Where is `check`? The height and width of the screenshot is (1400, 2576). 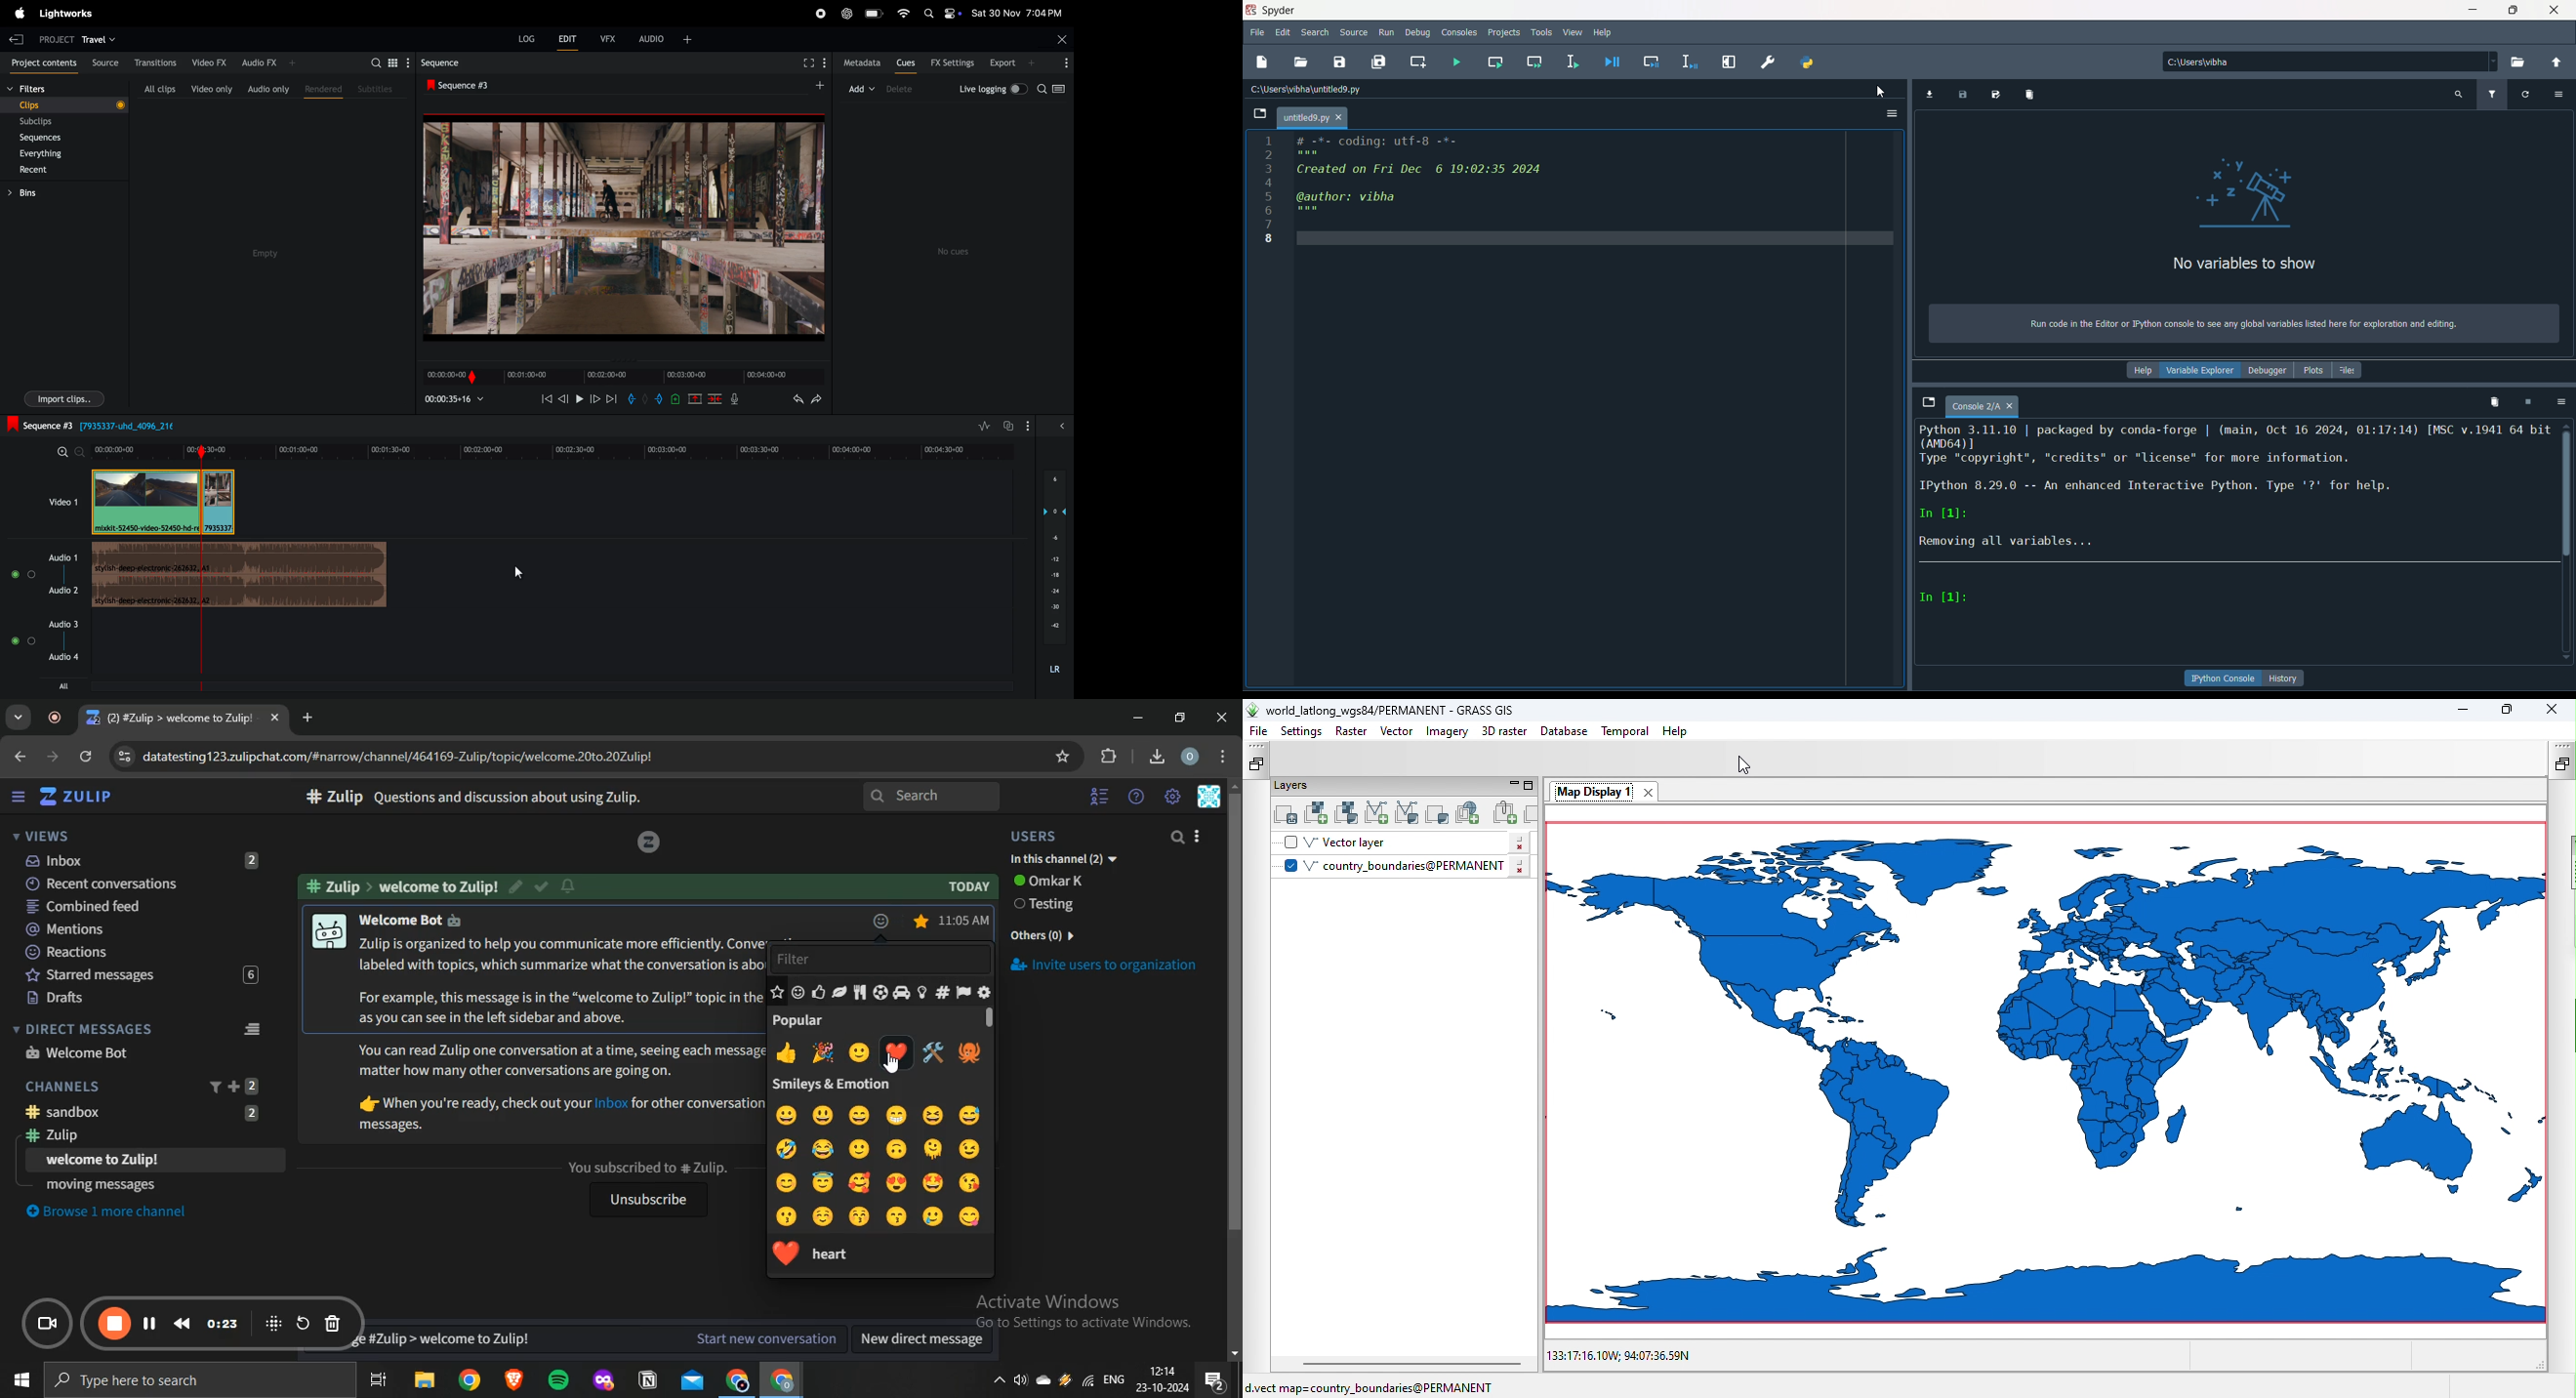
check is located at coordinates (543, 888).